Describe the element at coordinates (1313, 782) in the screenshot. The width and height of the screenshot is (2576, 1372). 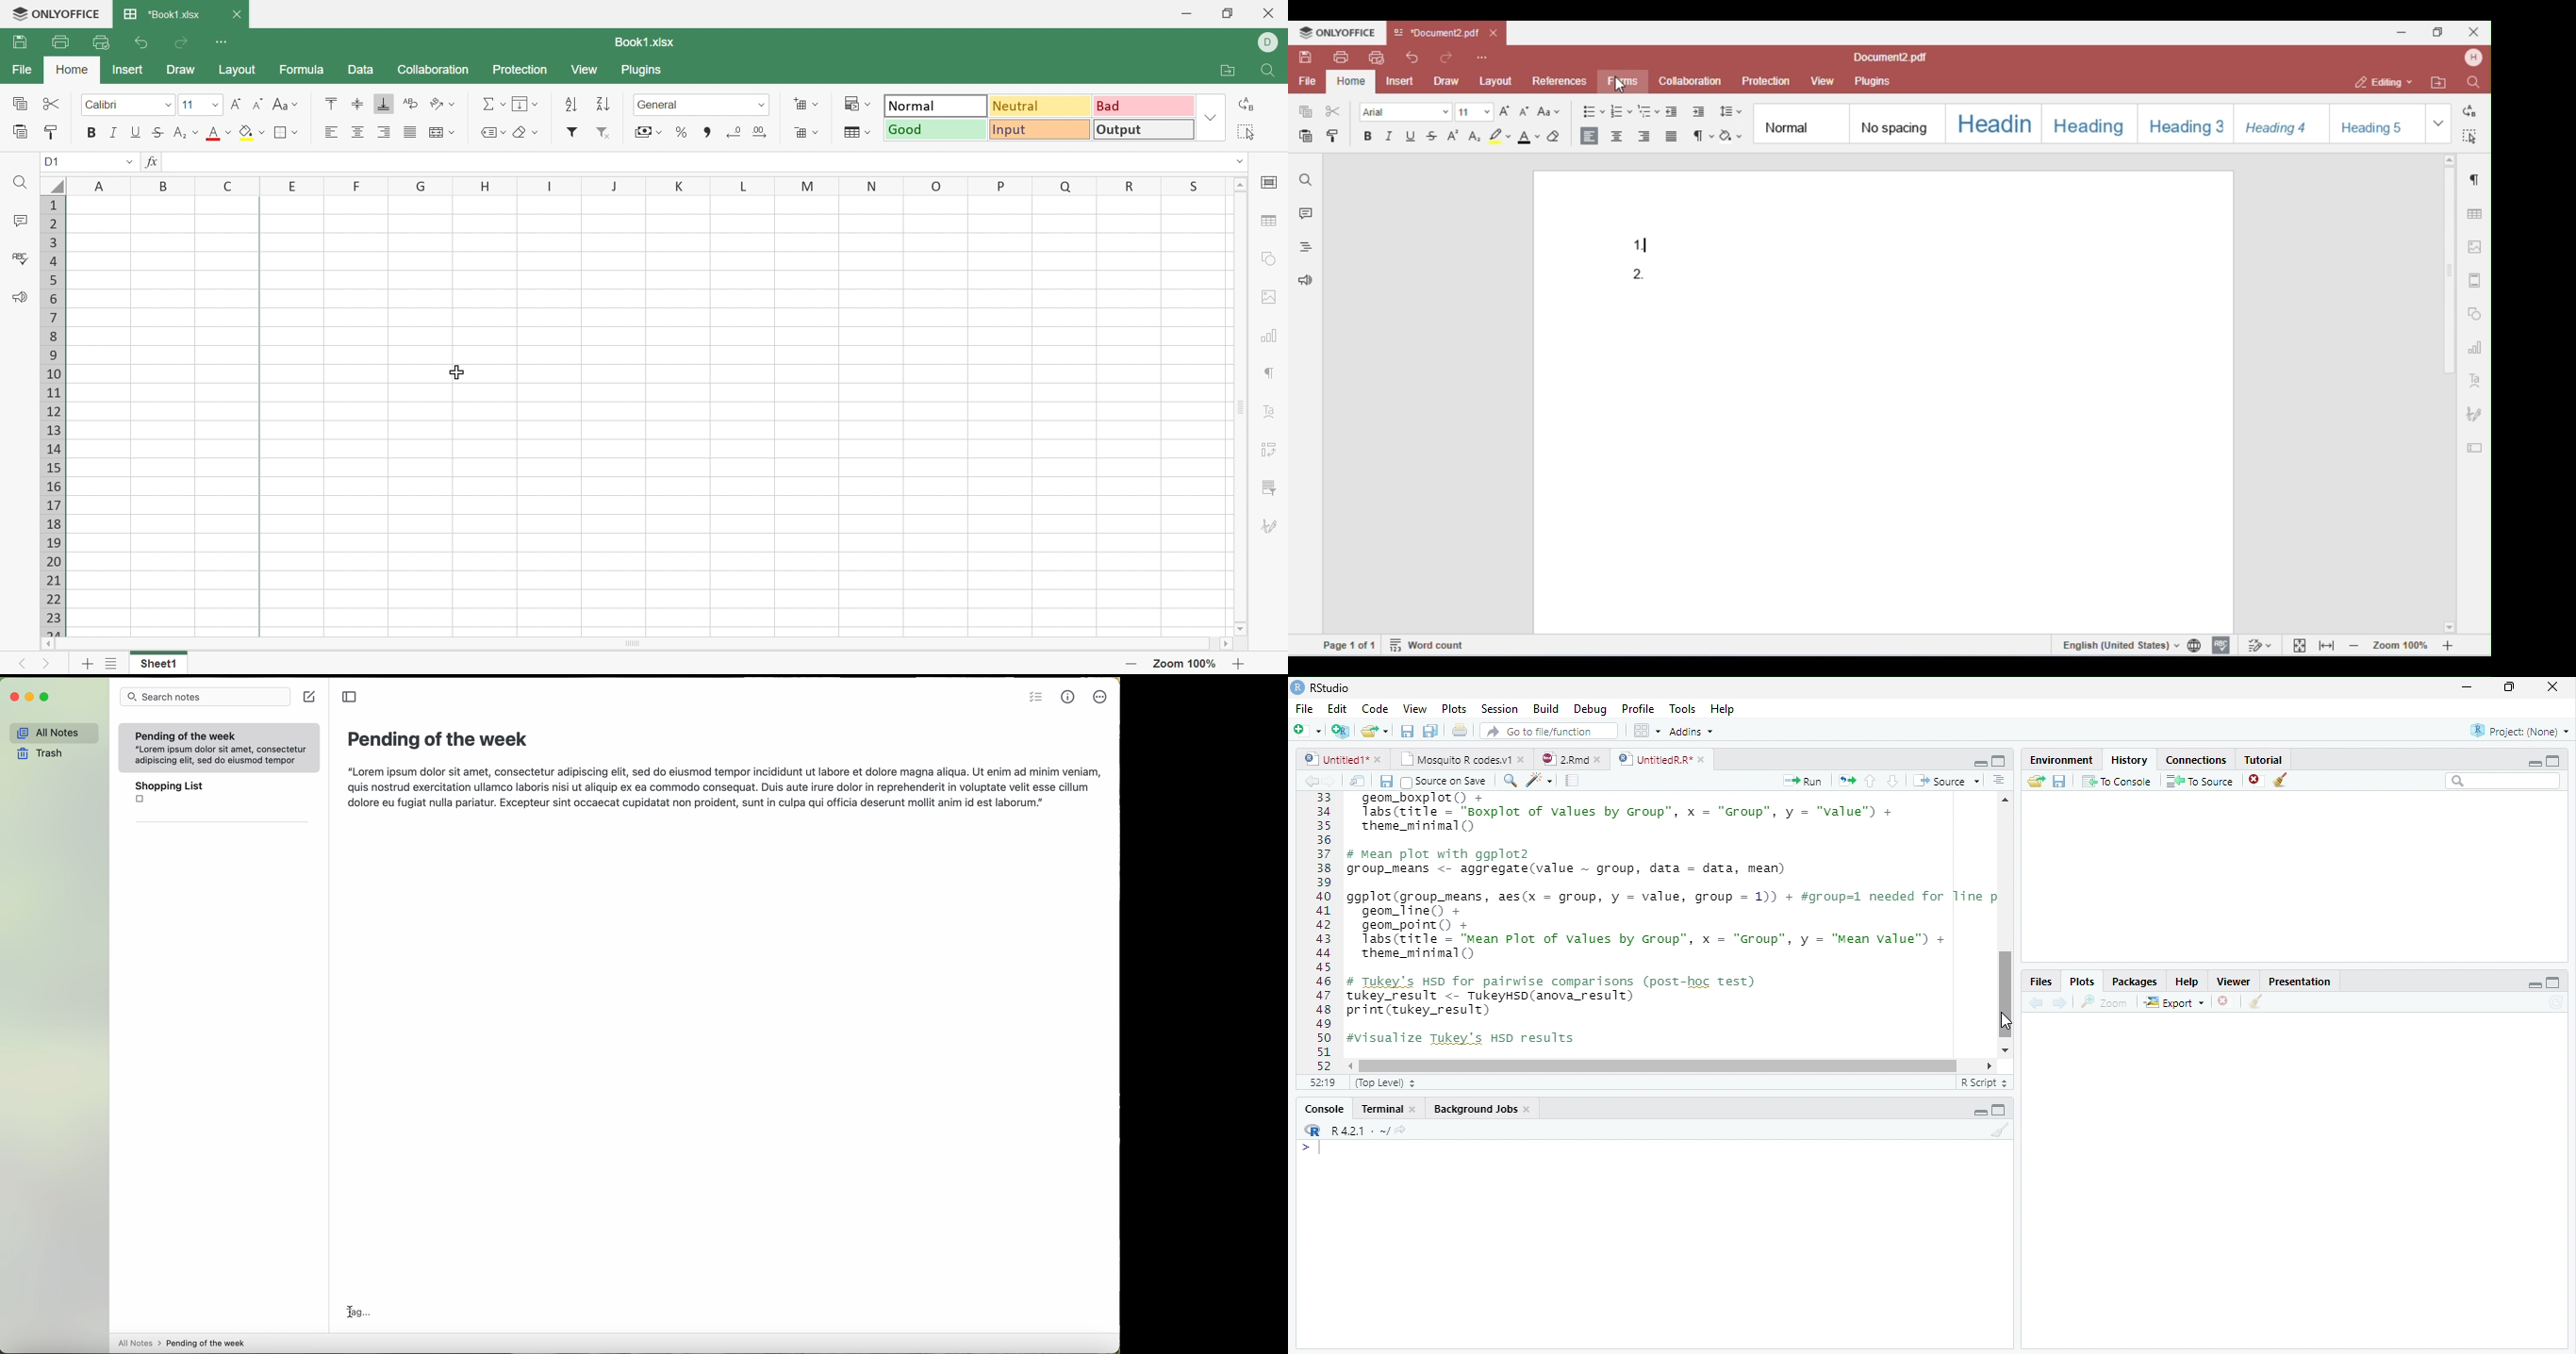
I see `Back ` at that location.